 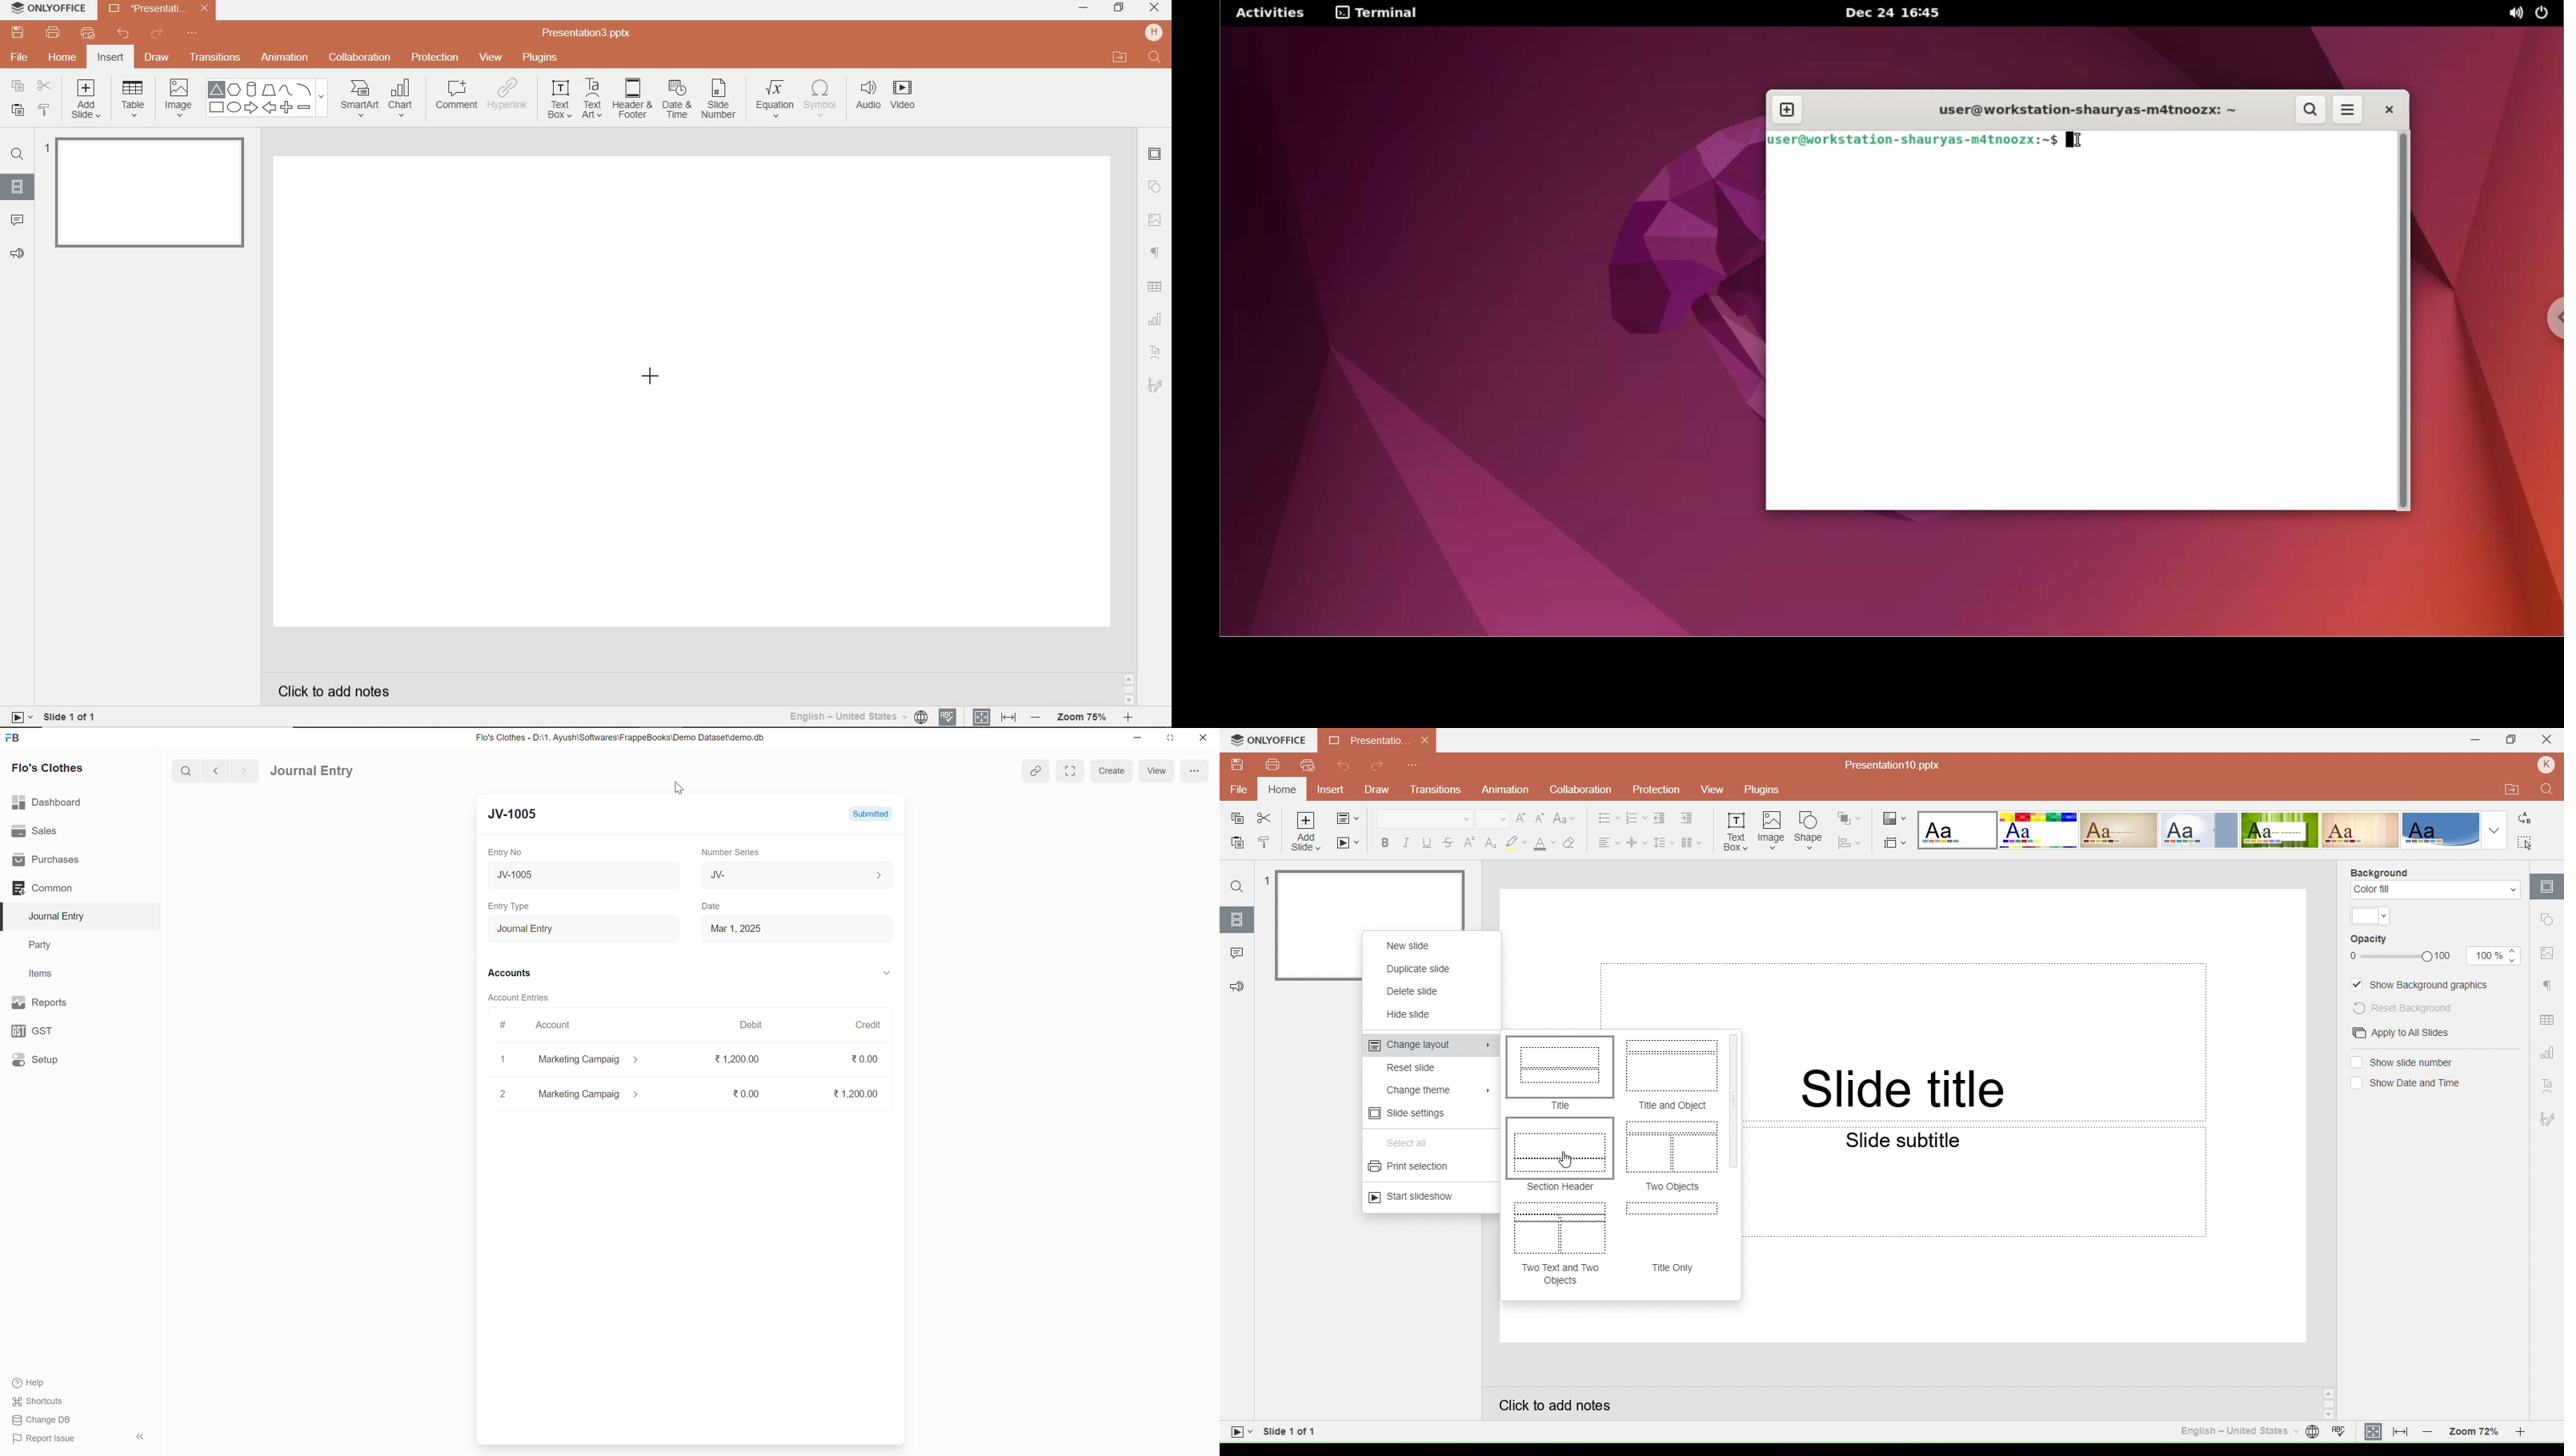 What do you see at coordinates (1379, 741) in the screenshot?
I see `Presentation` at bounding box center [1379, 741].